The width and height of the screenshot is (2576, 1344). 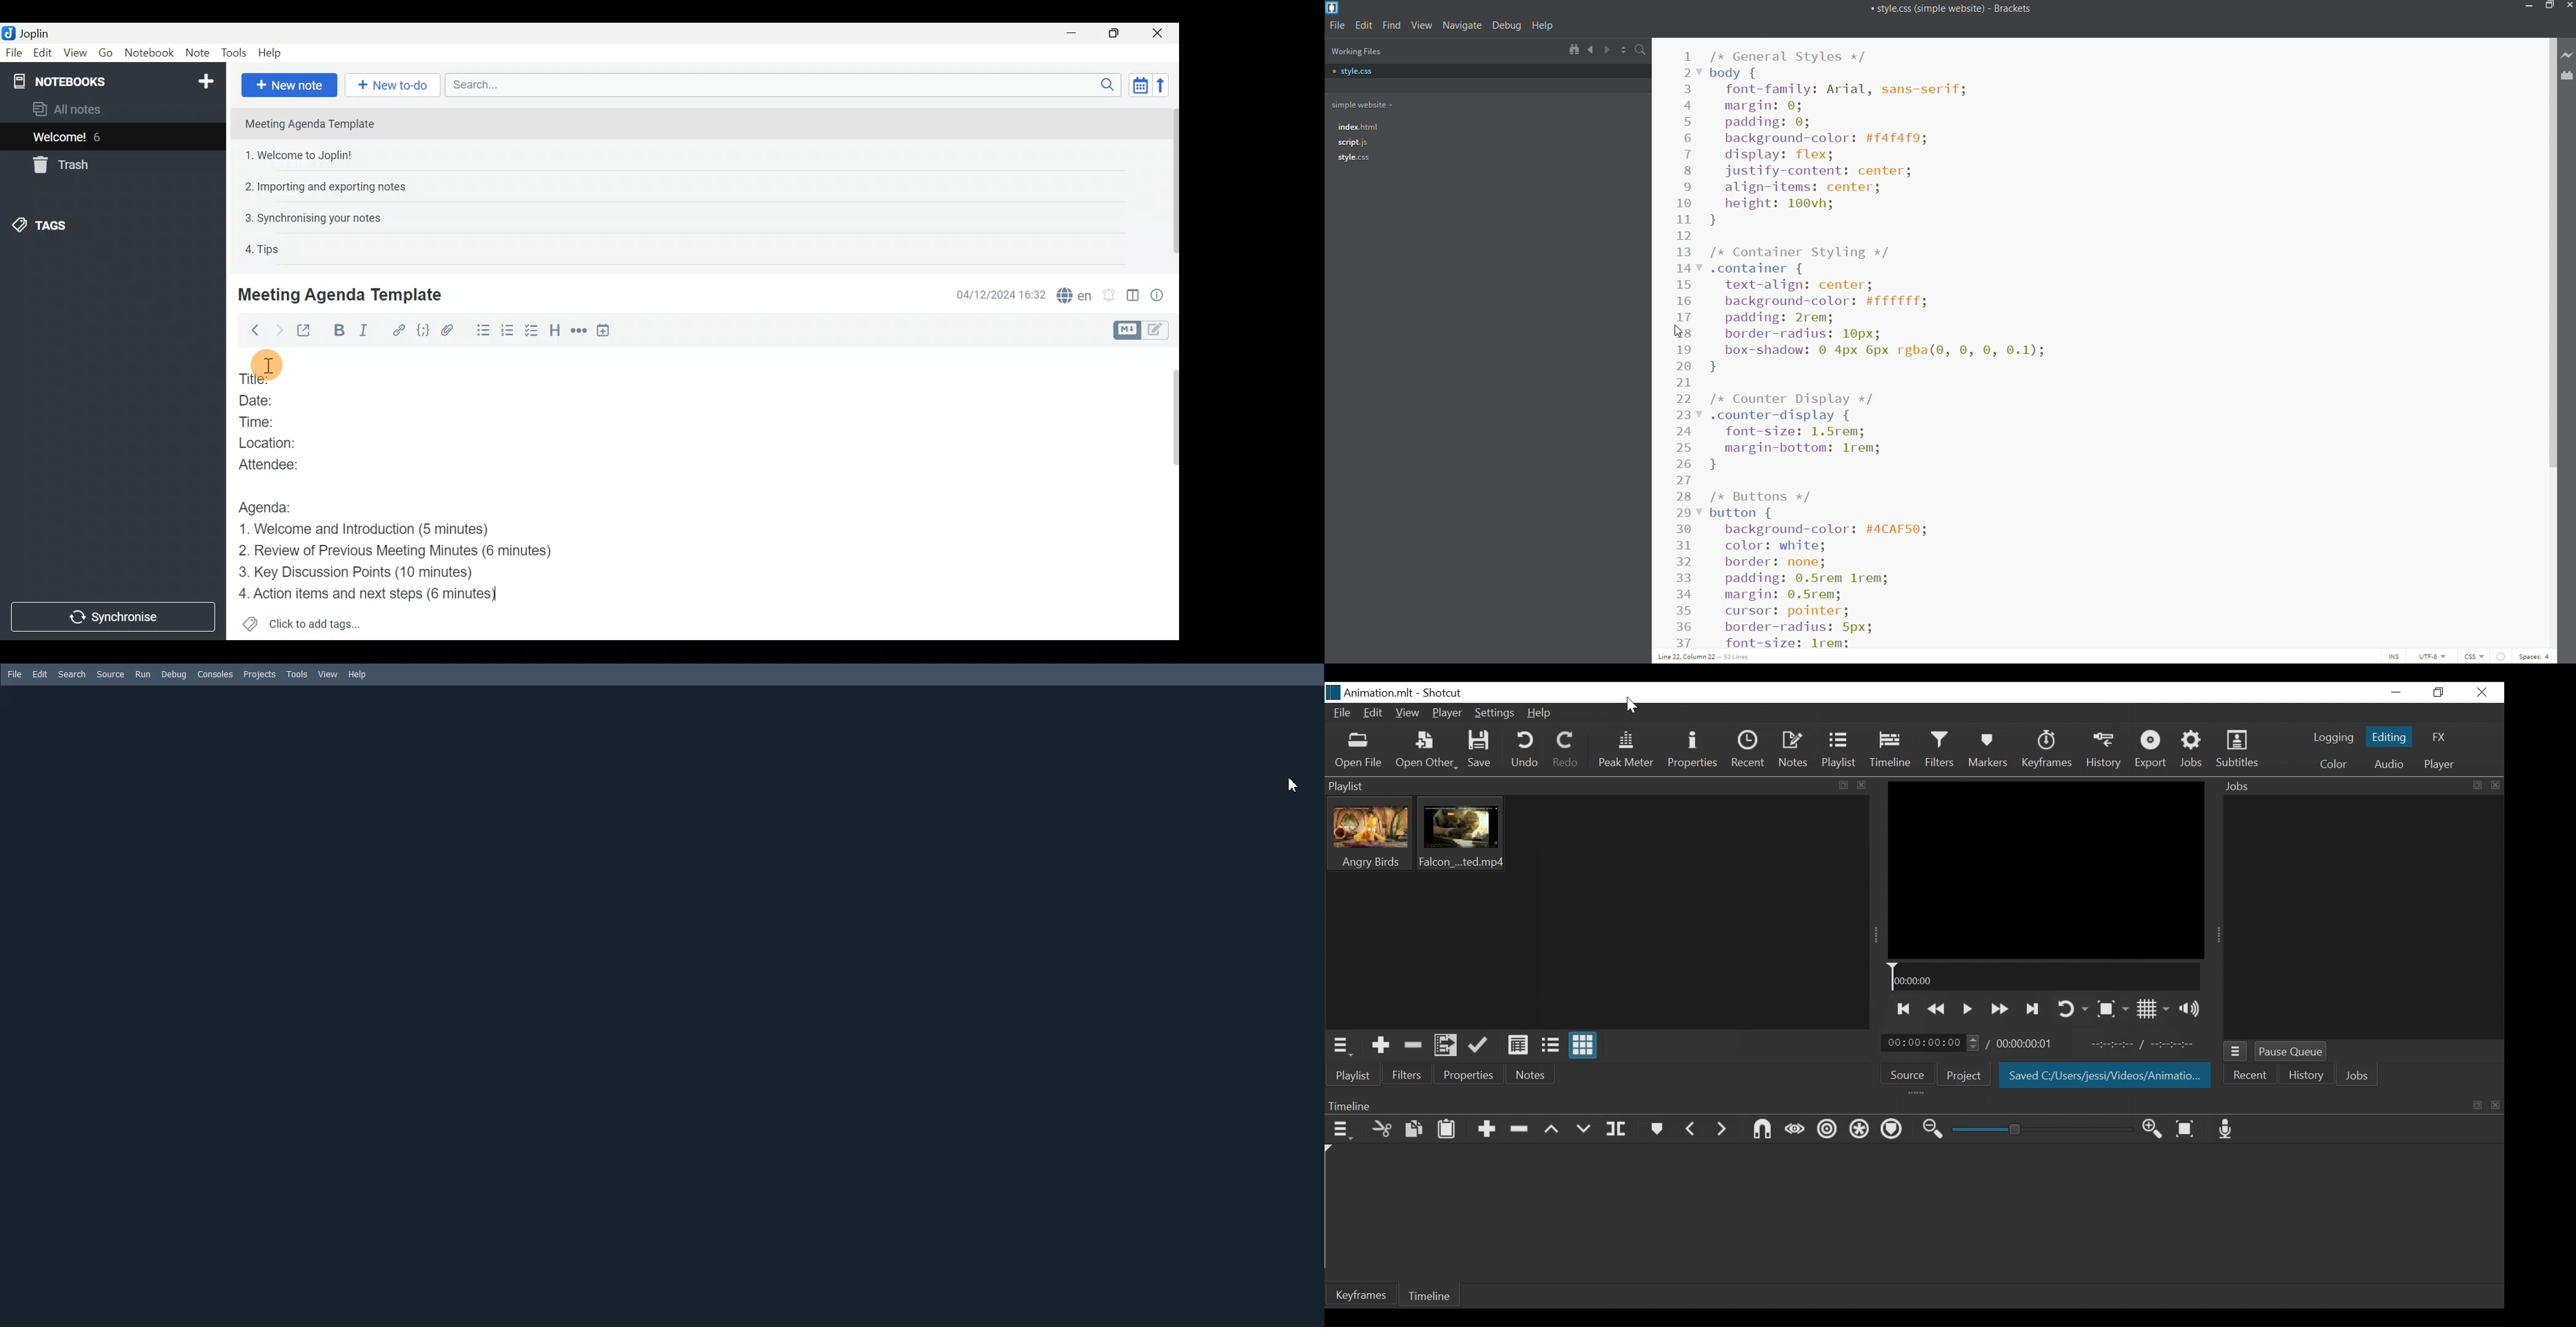 I want to click on Back, so click(x=251, y=332).